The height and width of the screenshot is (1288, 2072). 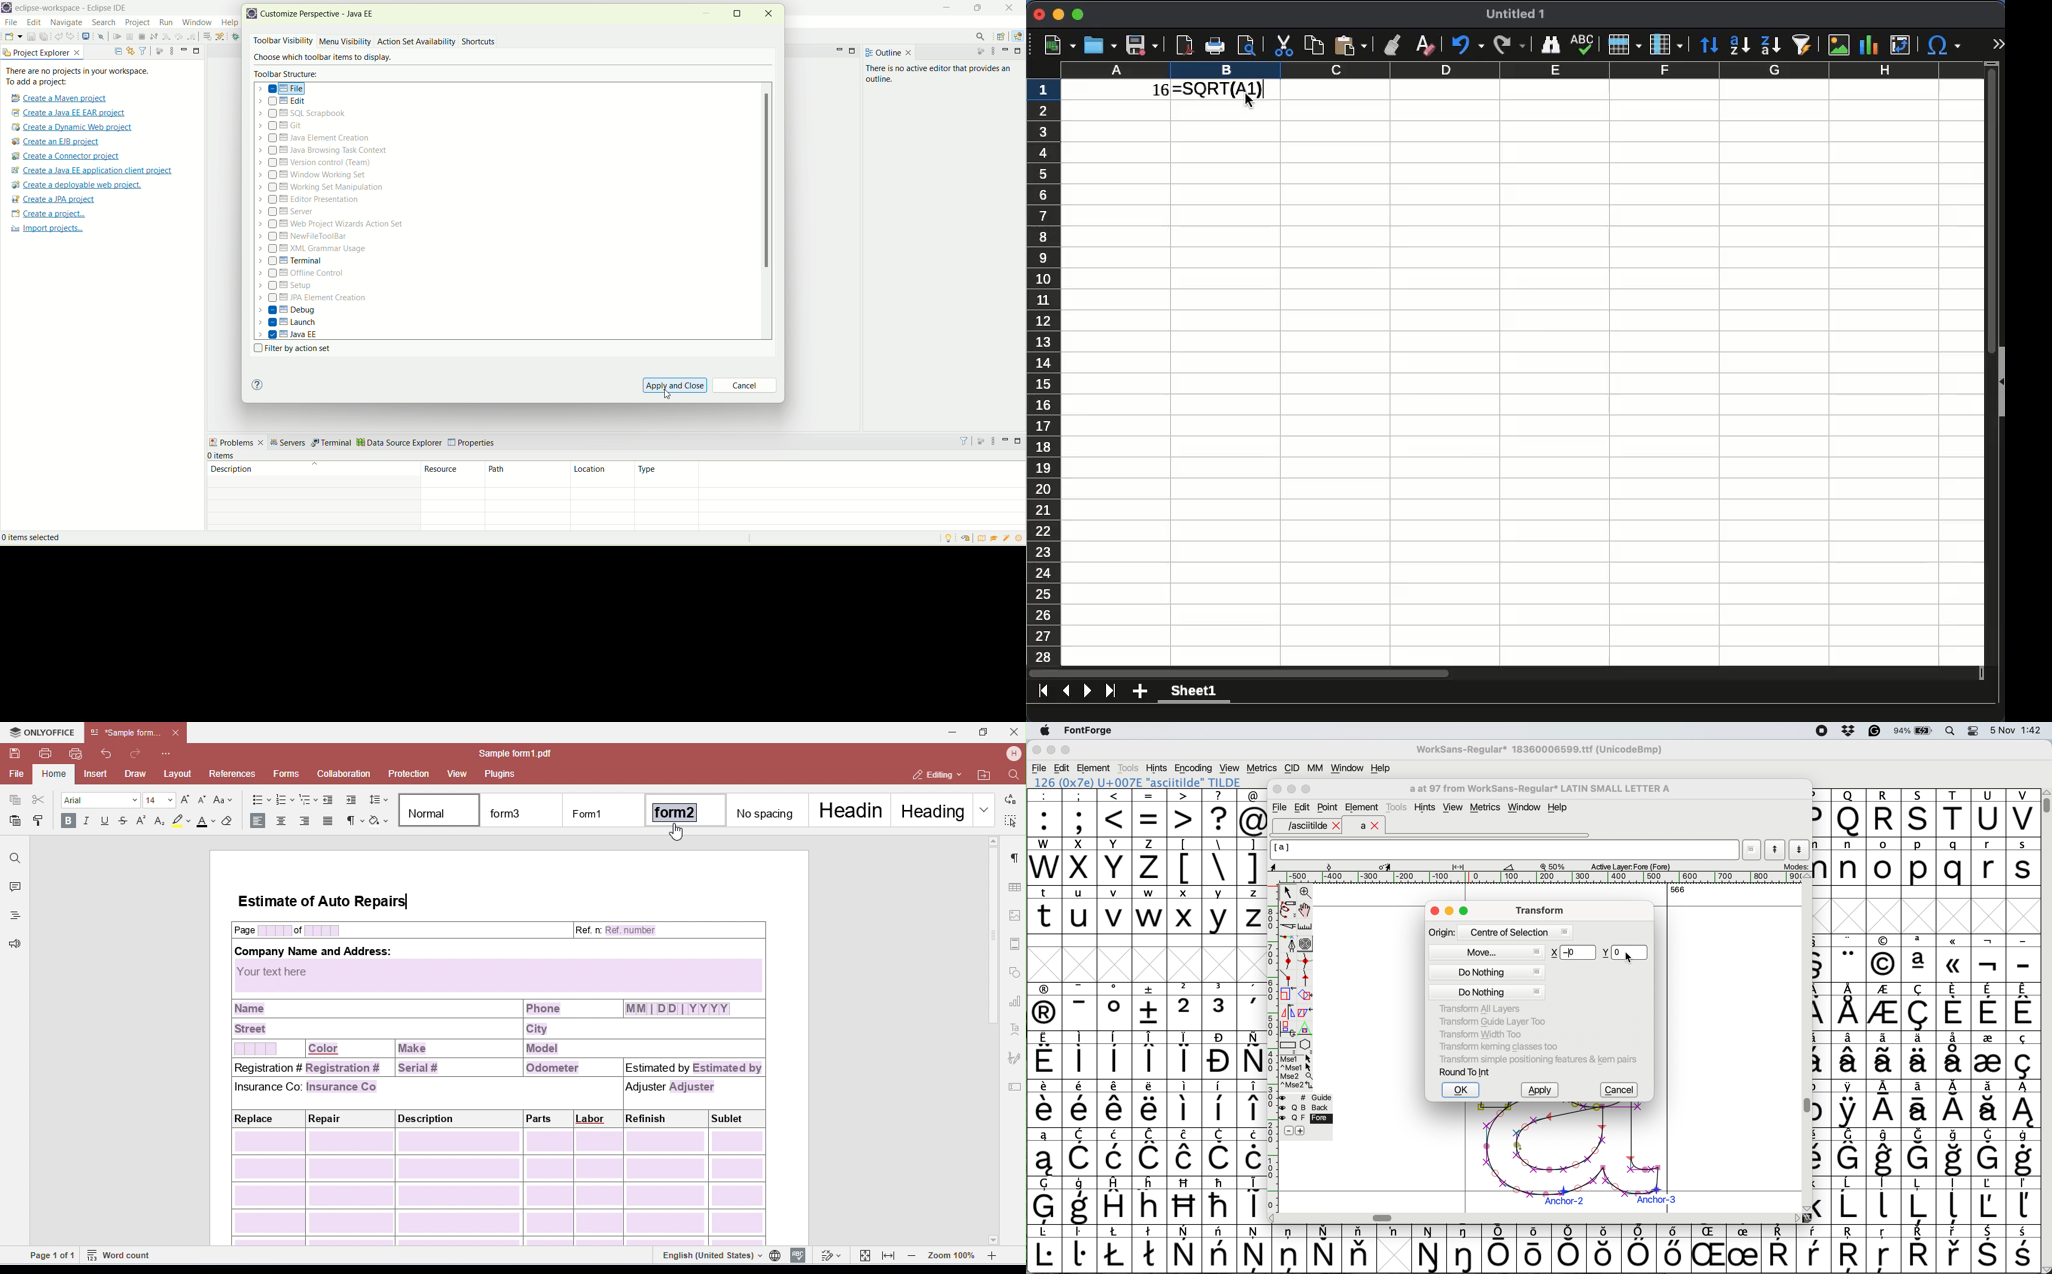 What do you see at coordinates (35, 24) in the screenshot?
I see `edit` at bounding box center [35, 24].